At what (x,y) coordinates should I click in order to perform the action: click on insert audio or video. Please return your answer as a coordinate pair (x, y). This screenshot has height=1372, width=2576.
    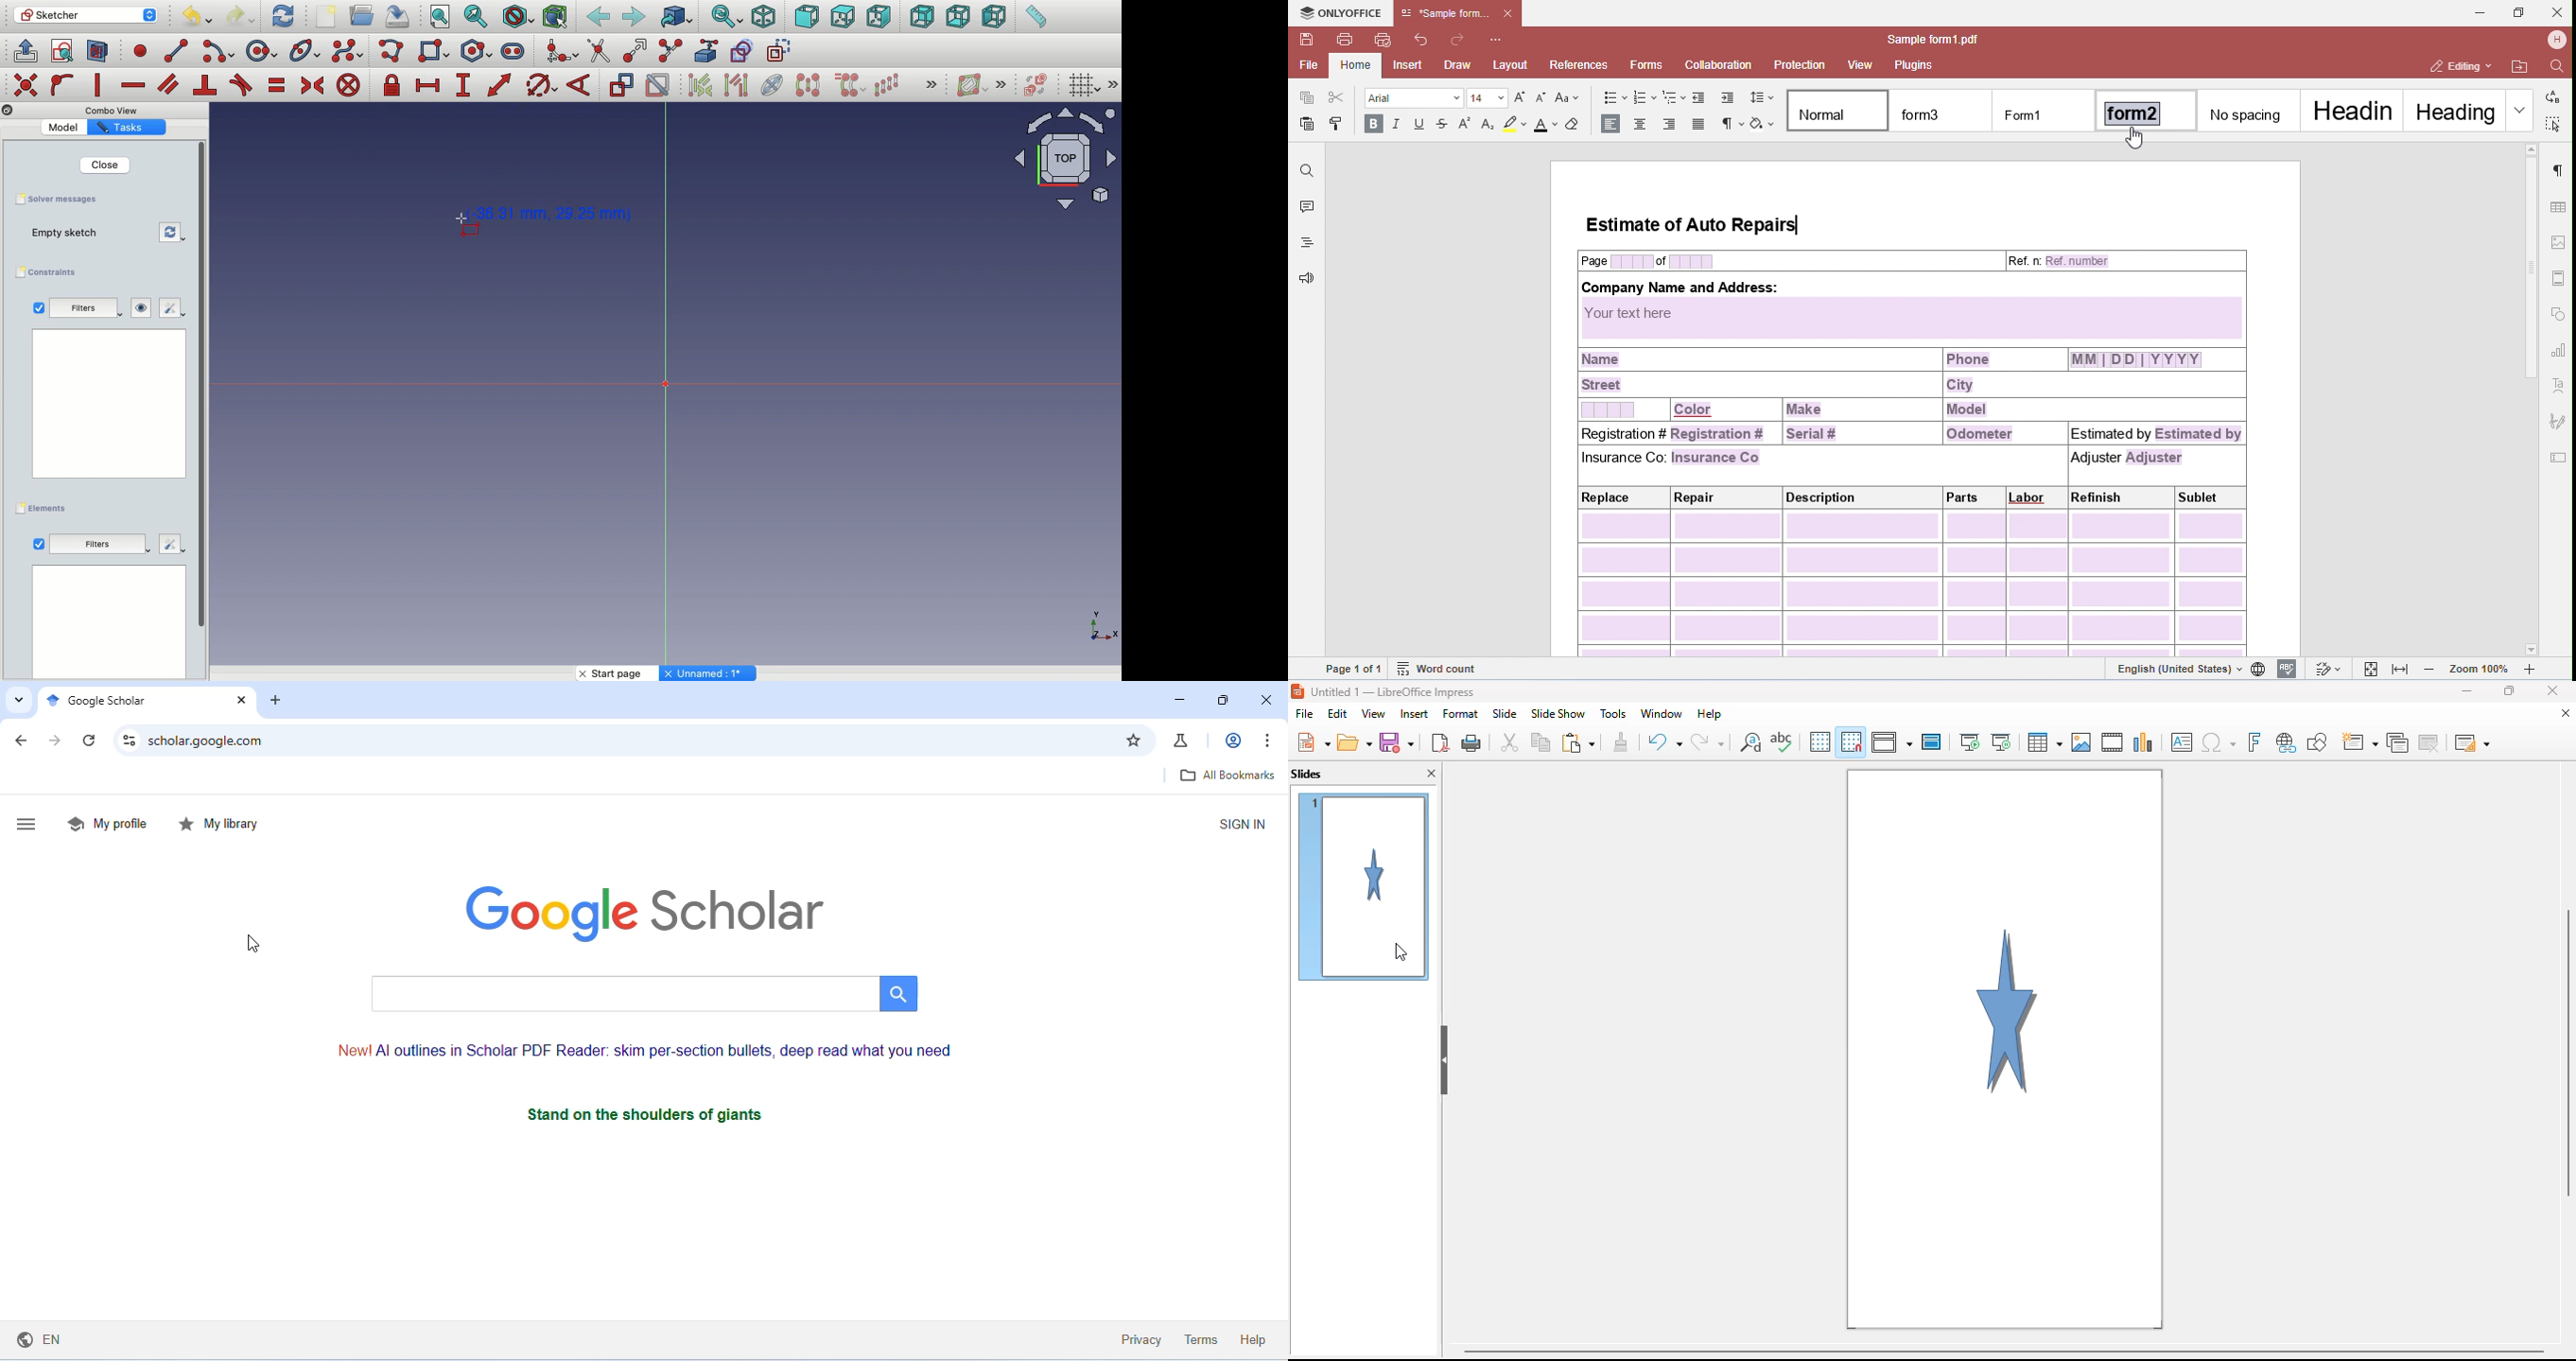
    Looking at the image, I should click on (2113, 742).